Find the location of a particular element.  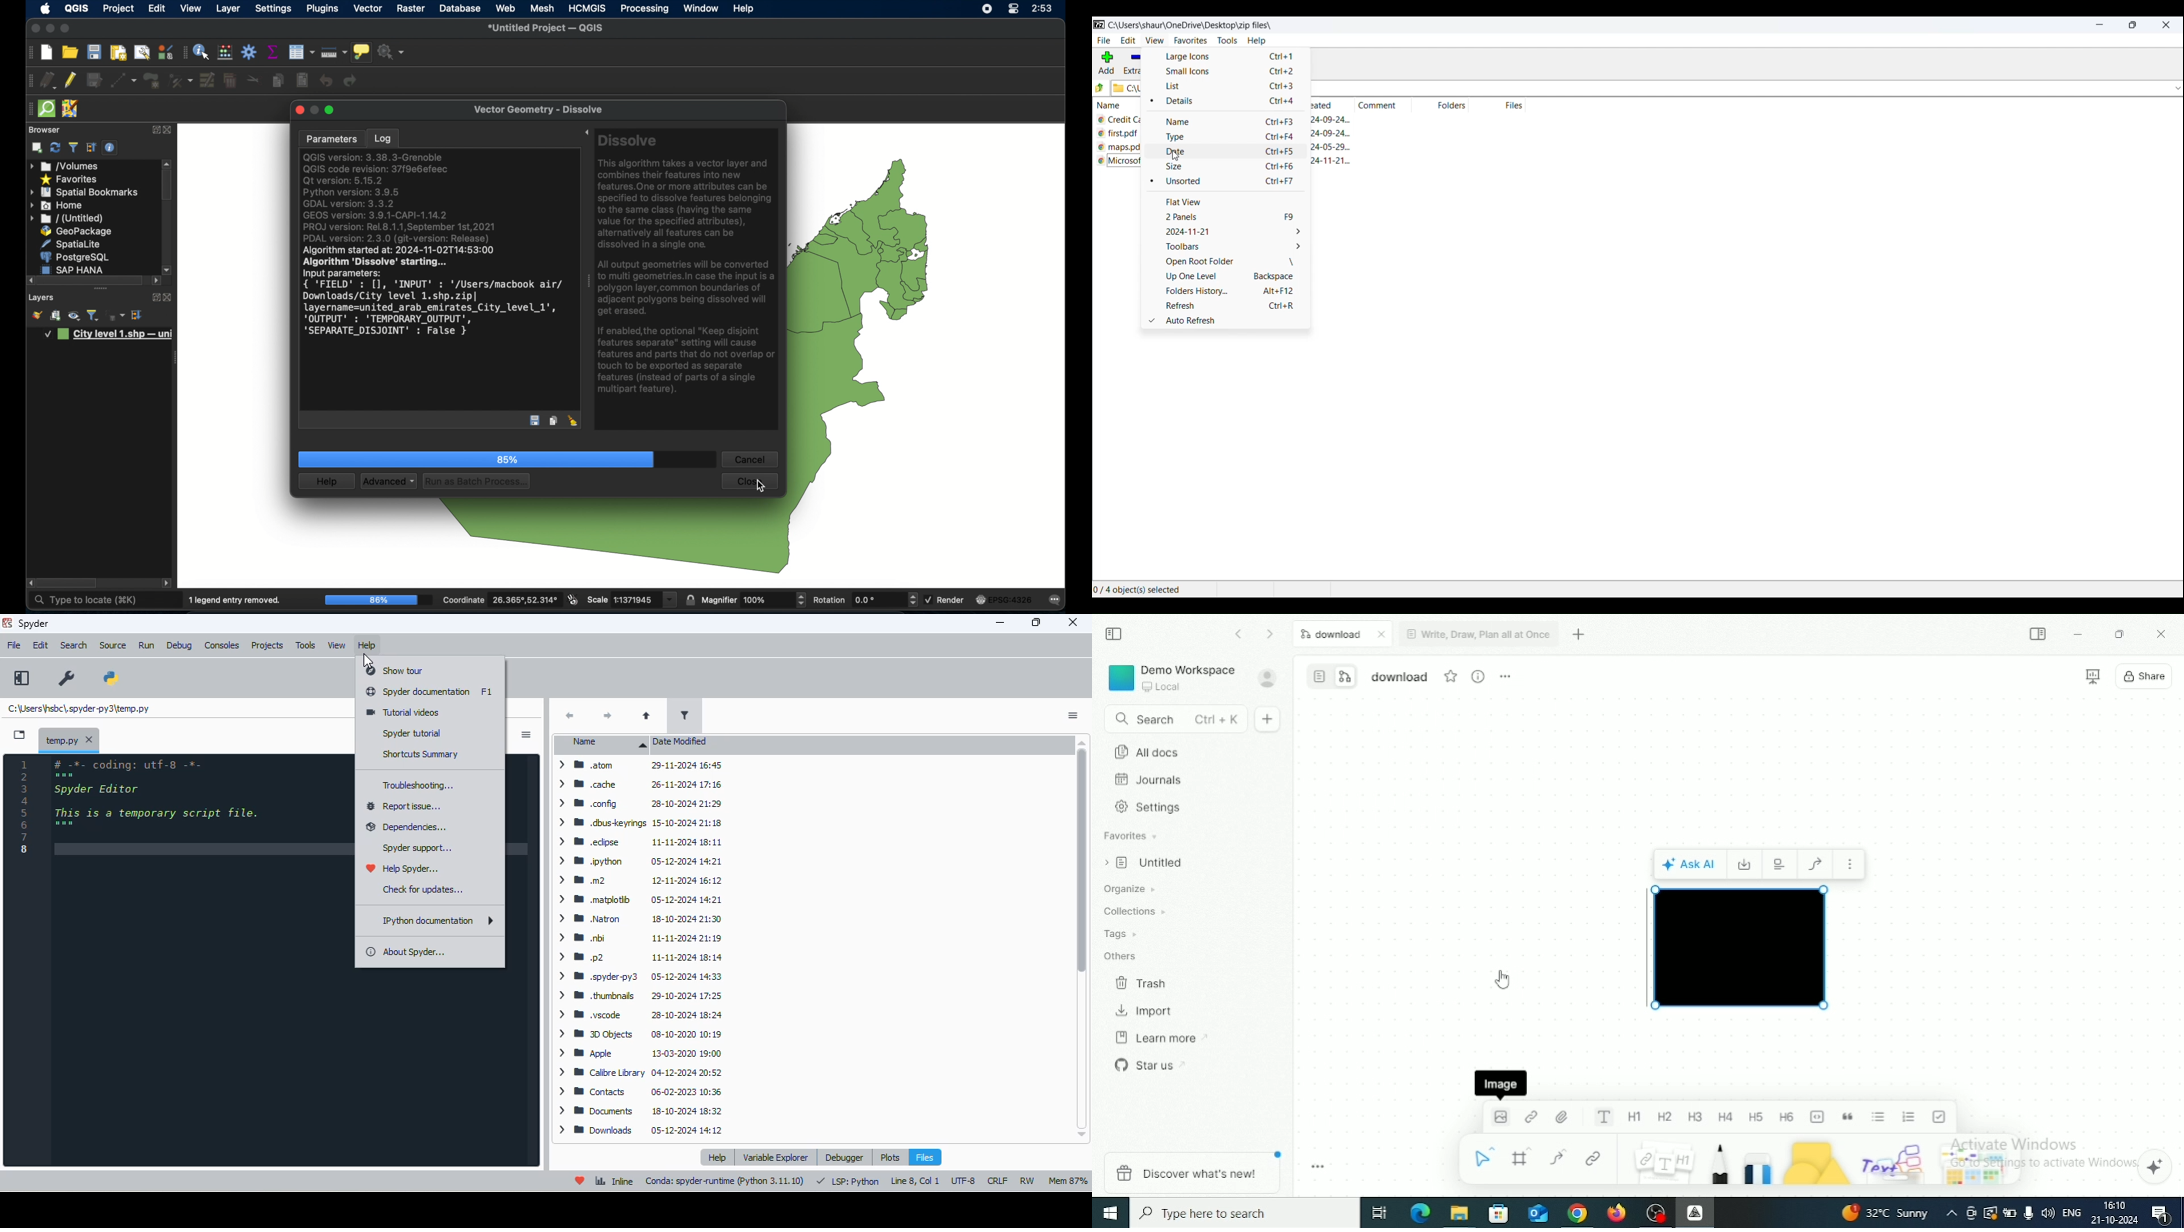

up one level is located at coordinates (1231, 278).